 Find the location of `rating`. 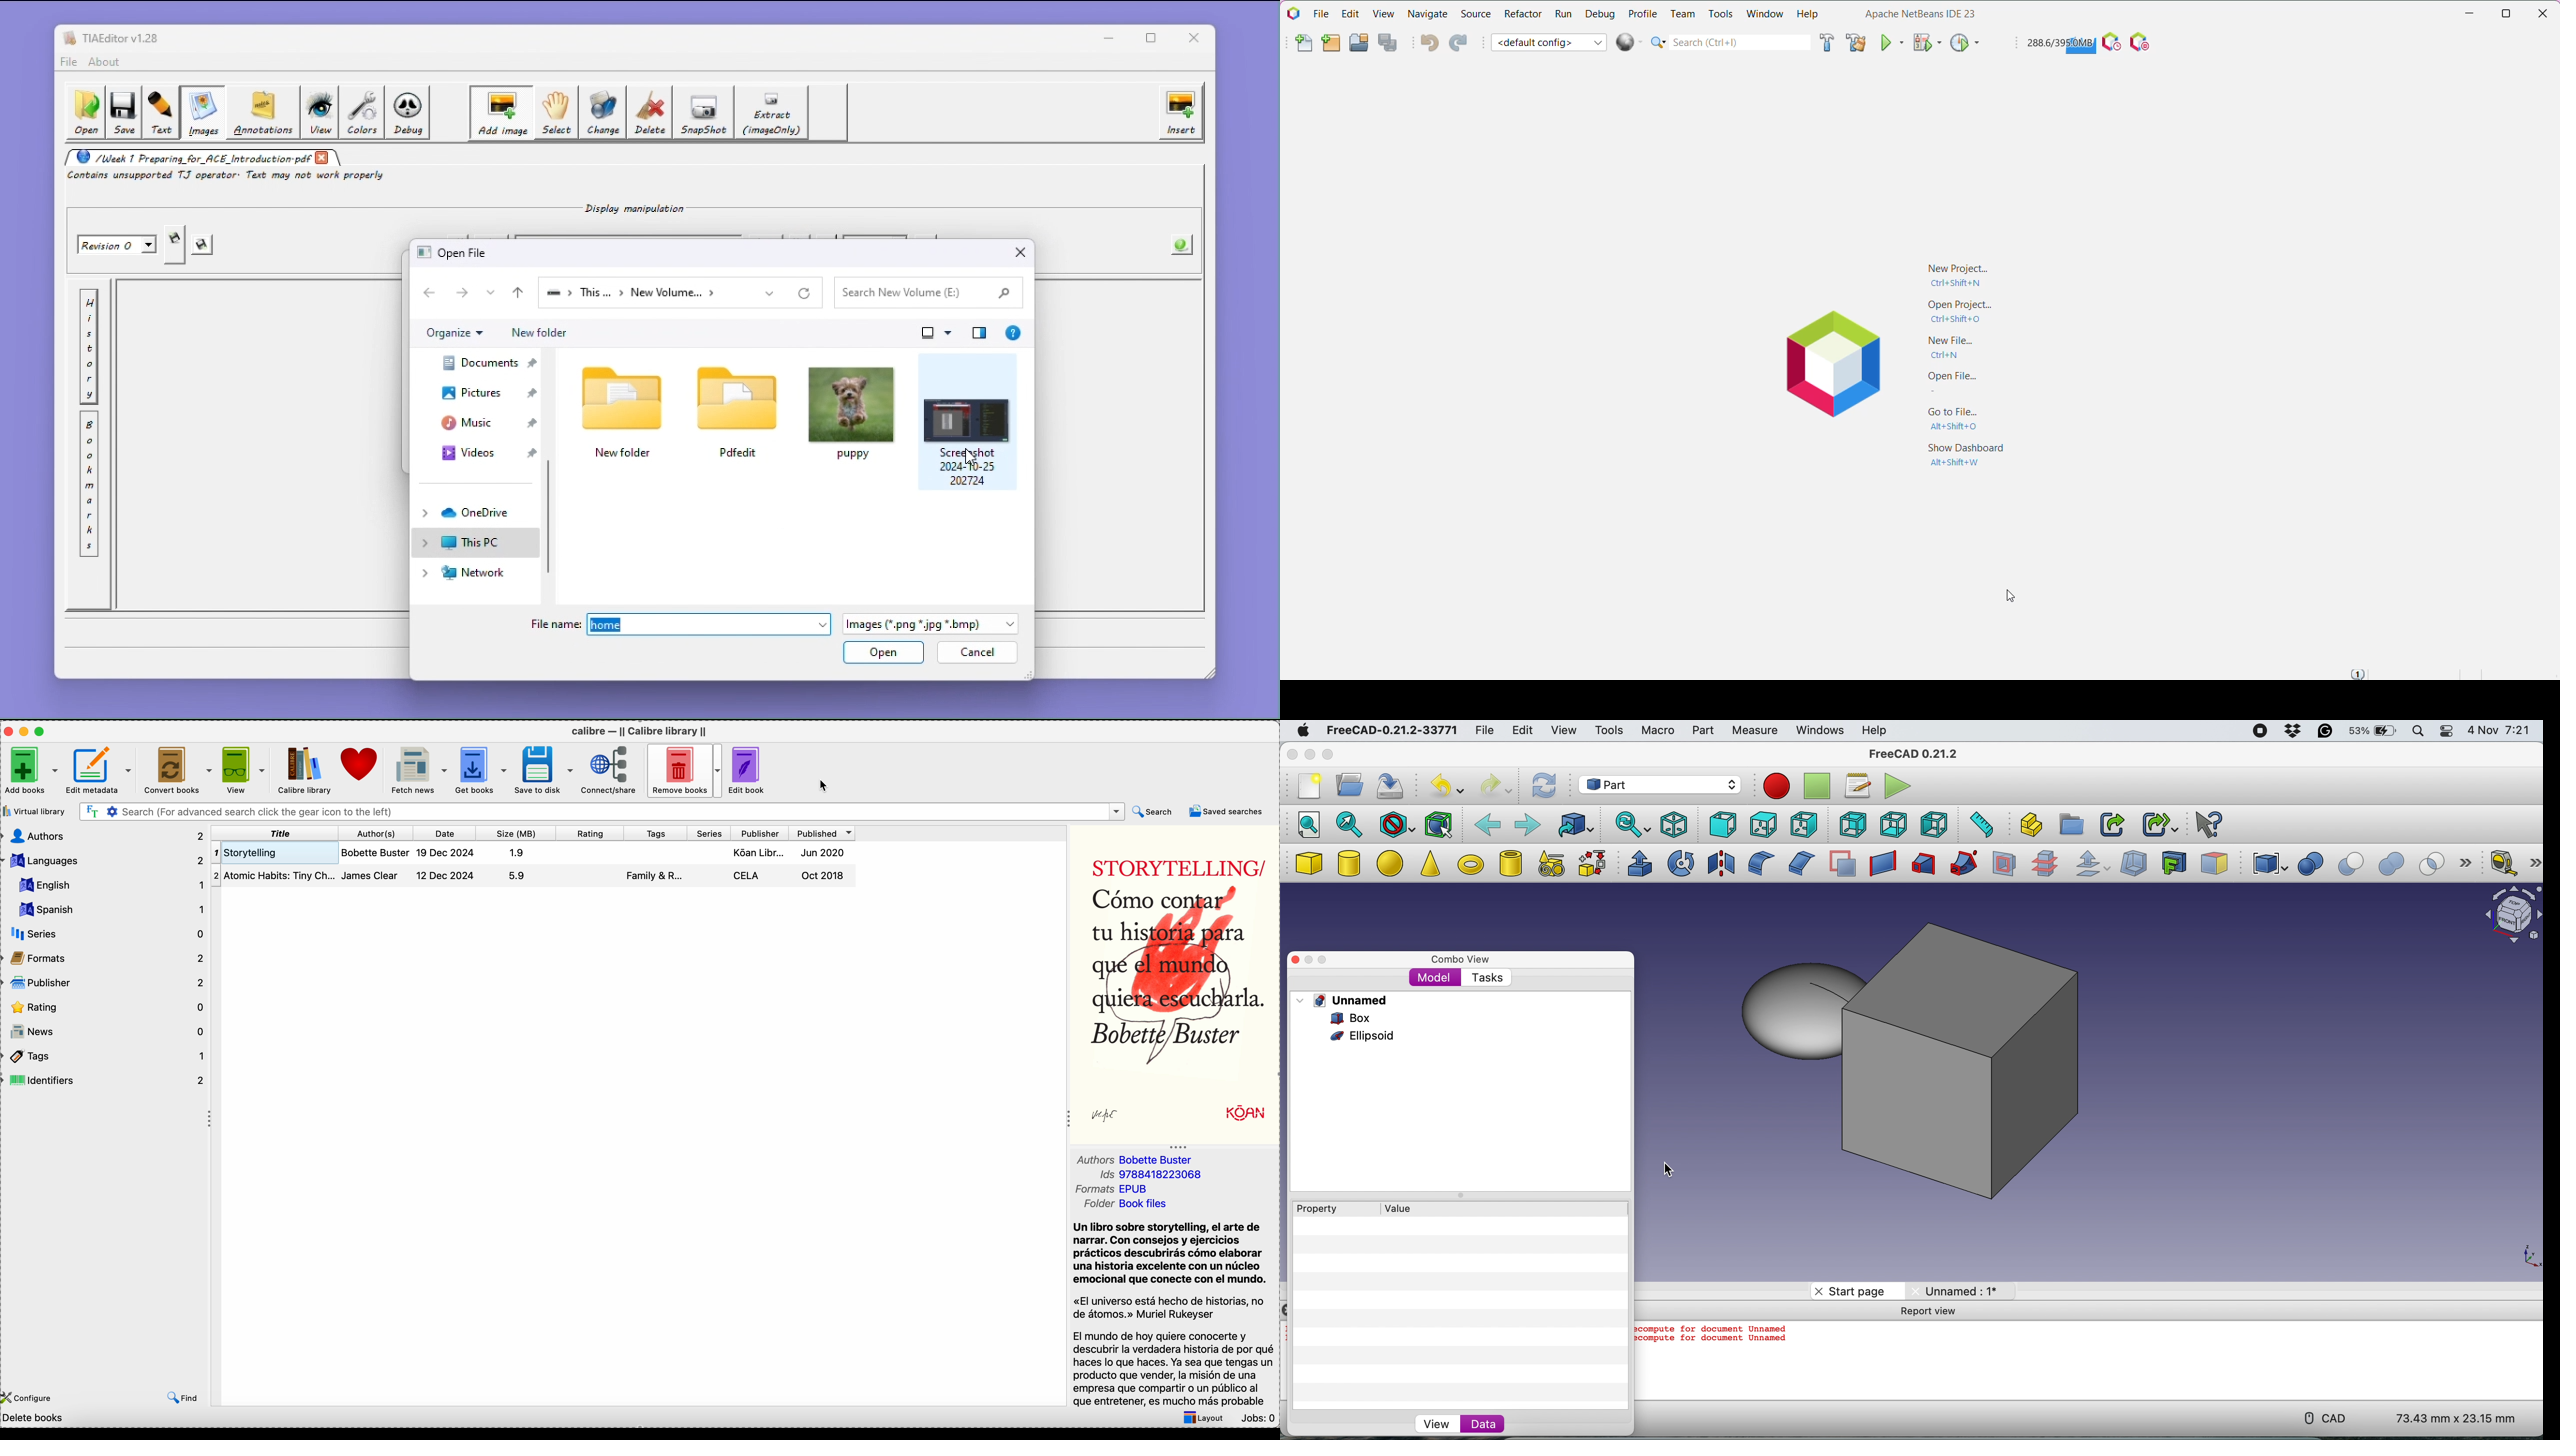

rating is located at coordinates (106, 1005).